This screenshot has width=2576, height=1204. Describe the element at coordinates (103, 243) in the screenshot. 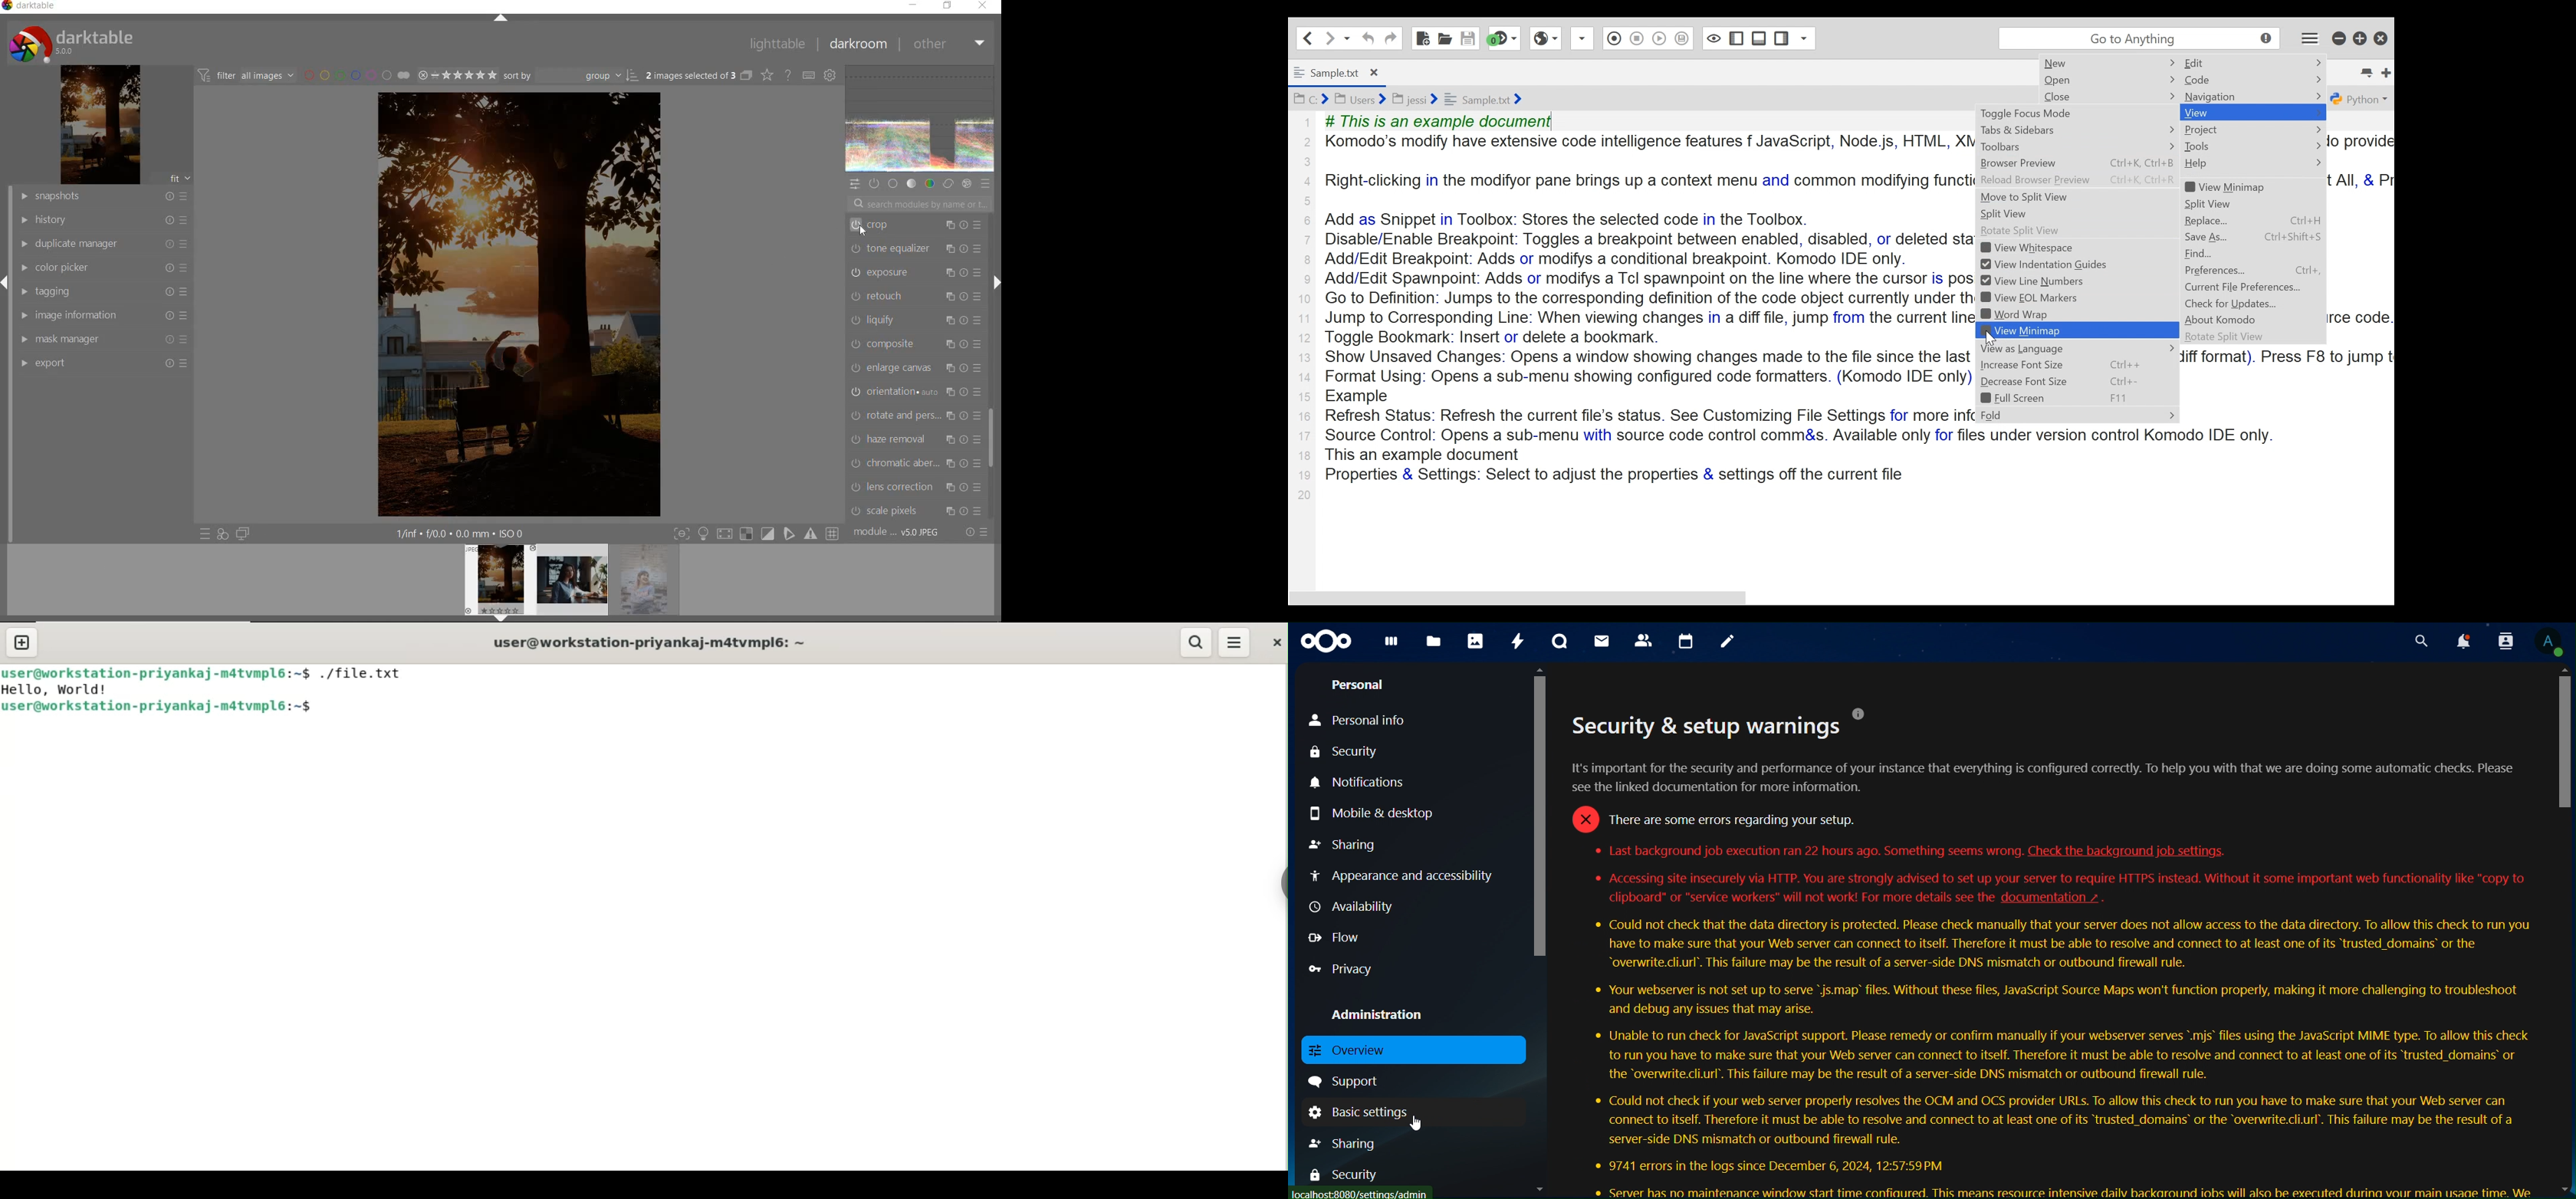

I see `duplicate manager` at that location.